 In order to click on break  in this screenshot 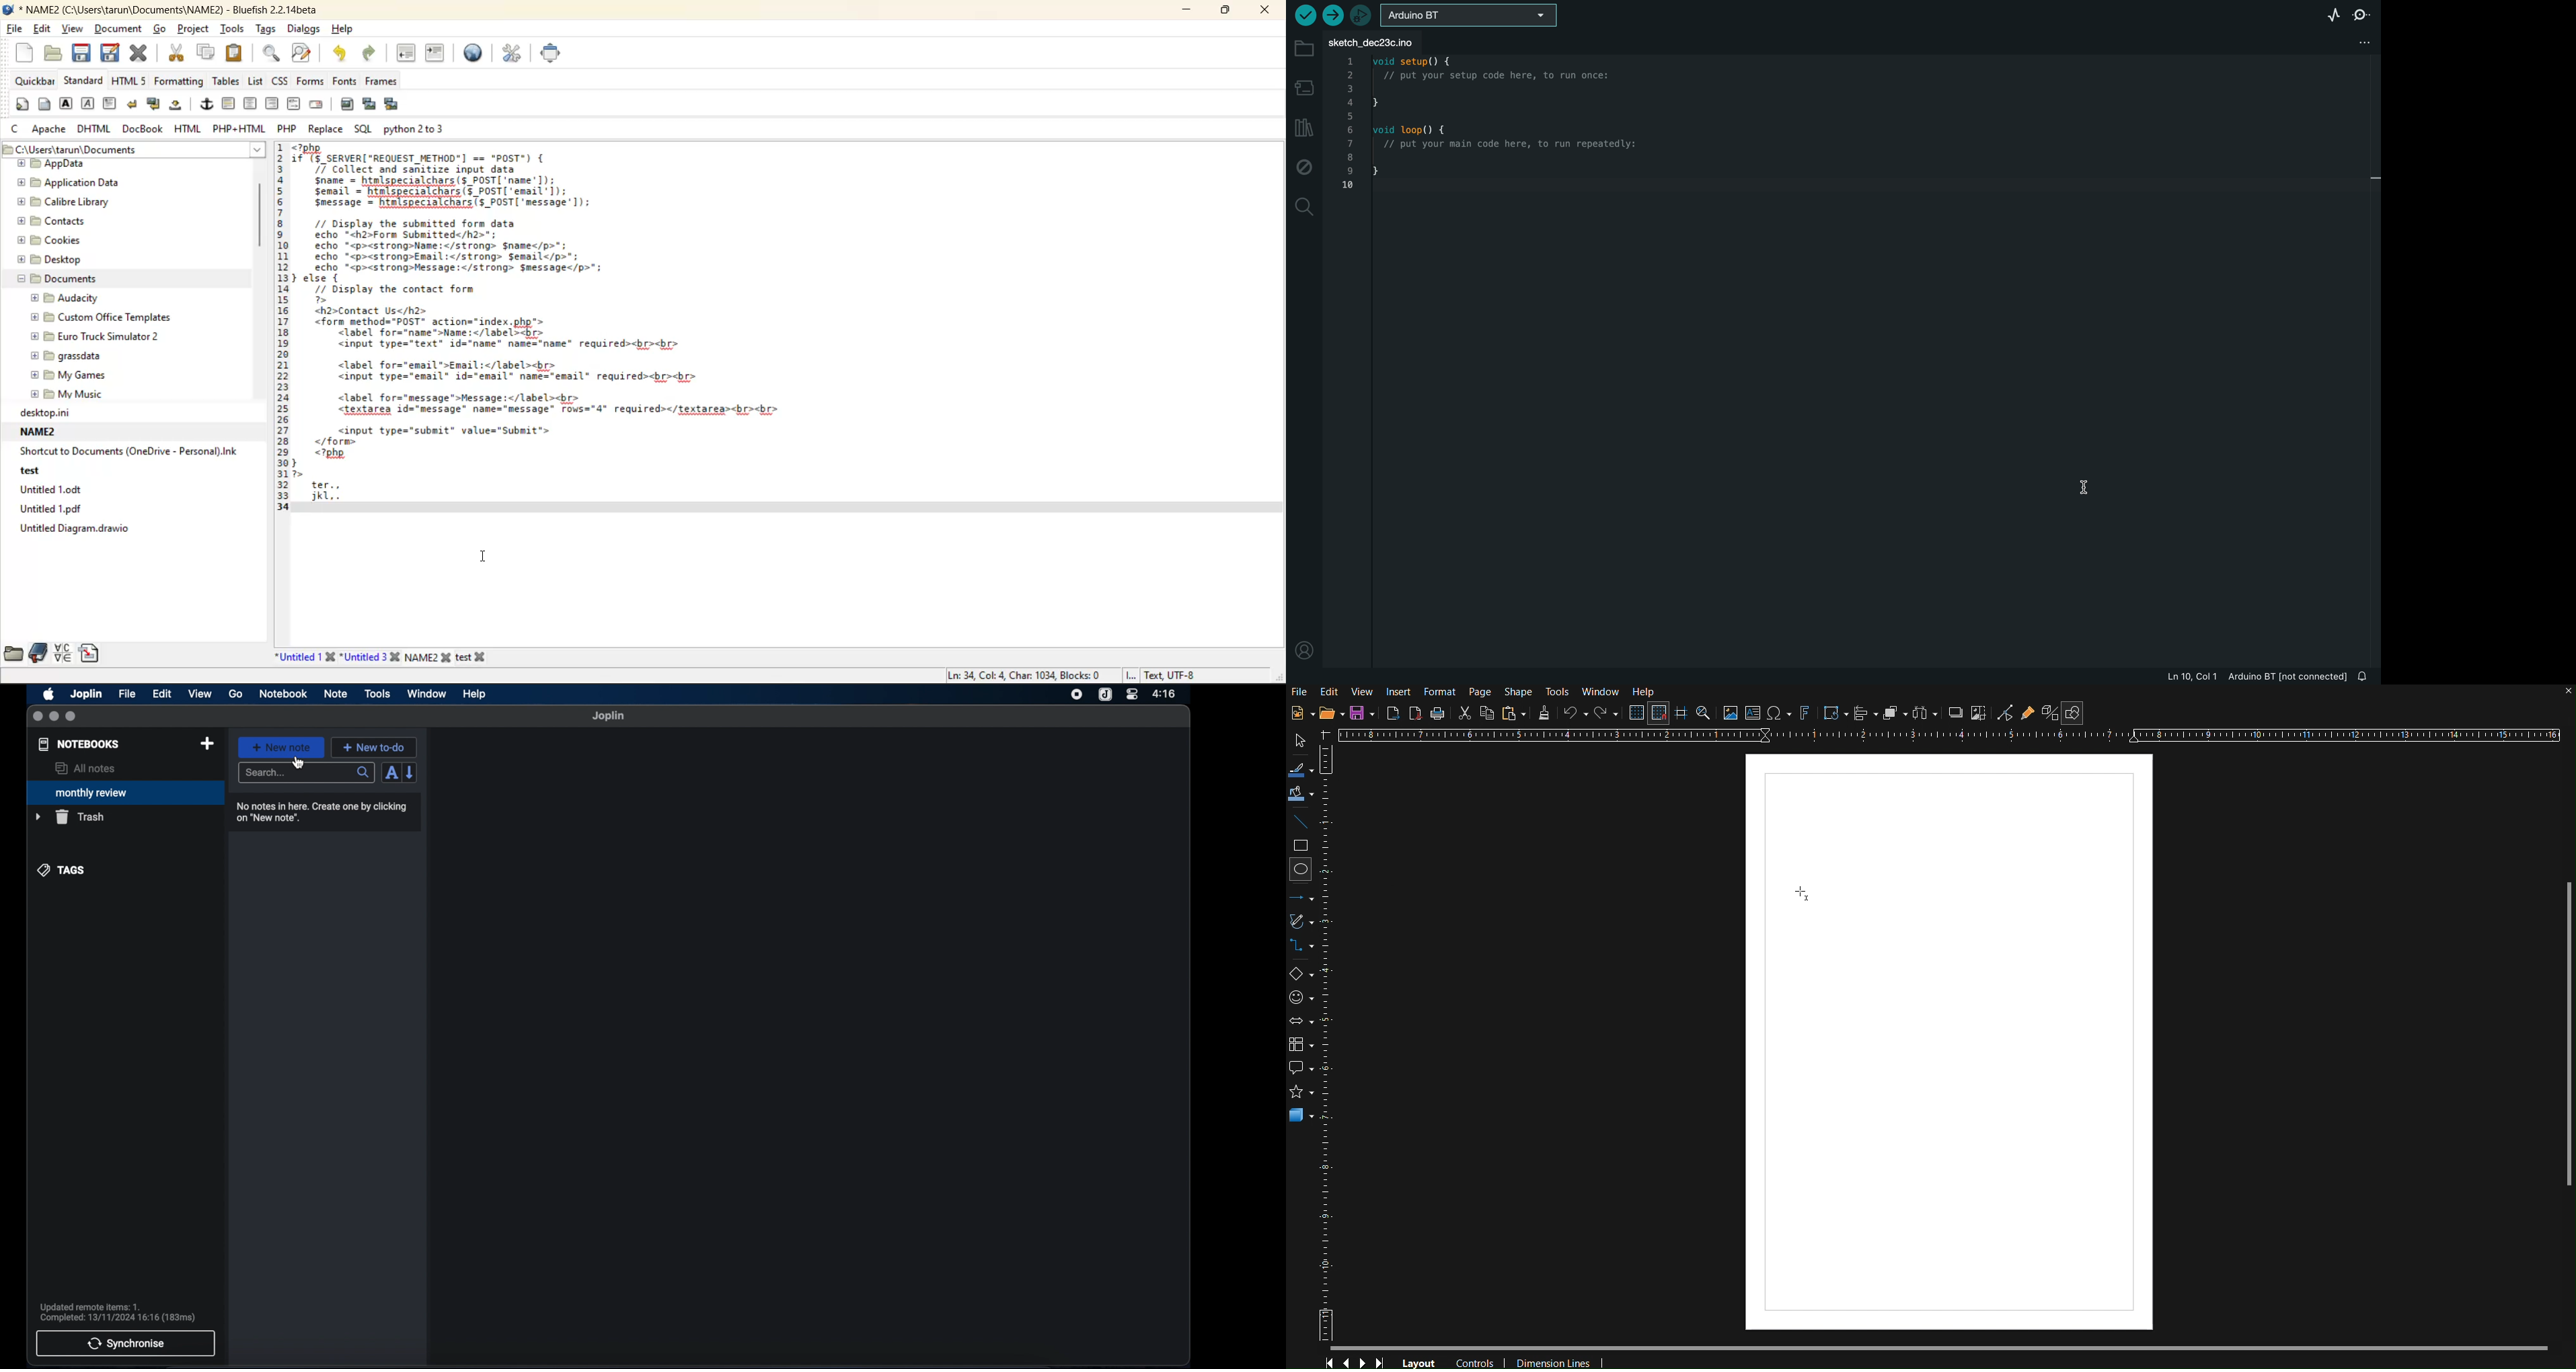, I will do `click(132, 104)`.